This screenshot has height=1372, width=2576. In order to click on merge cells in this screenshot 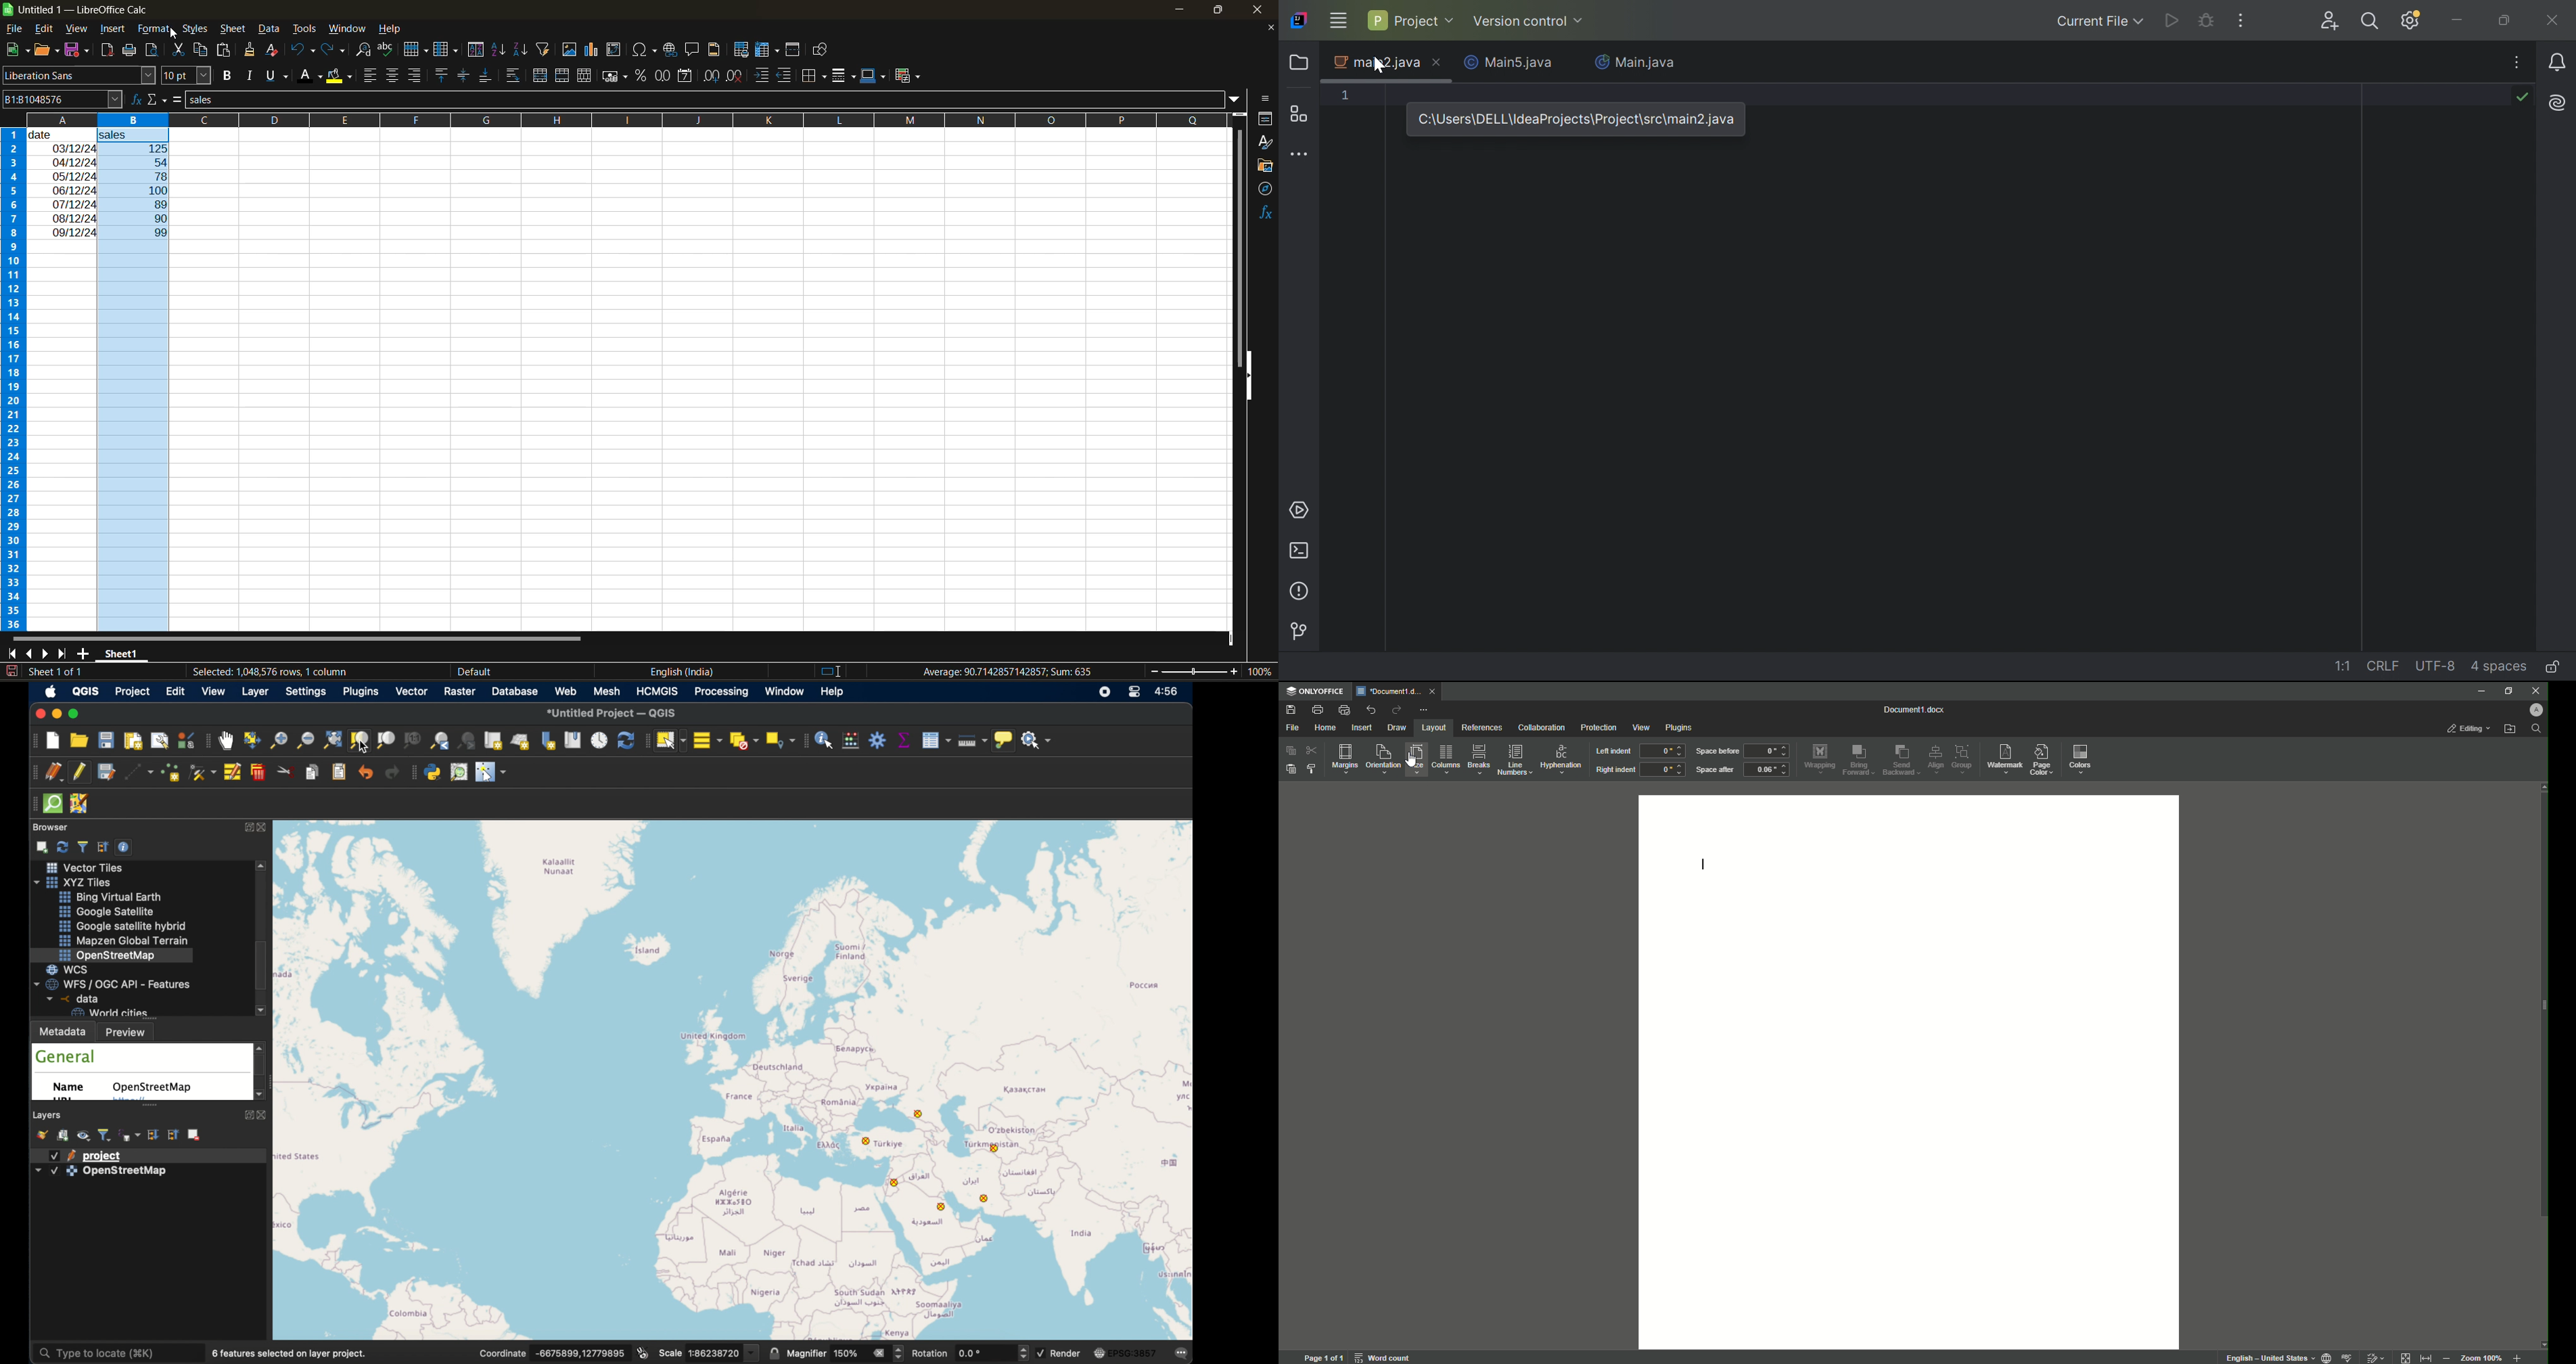, I will do `click(563, 75)`.